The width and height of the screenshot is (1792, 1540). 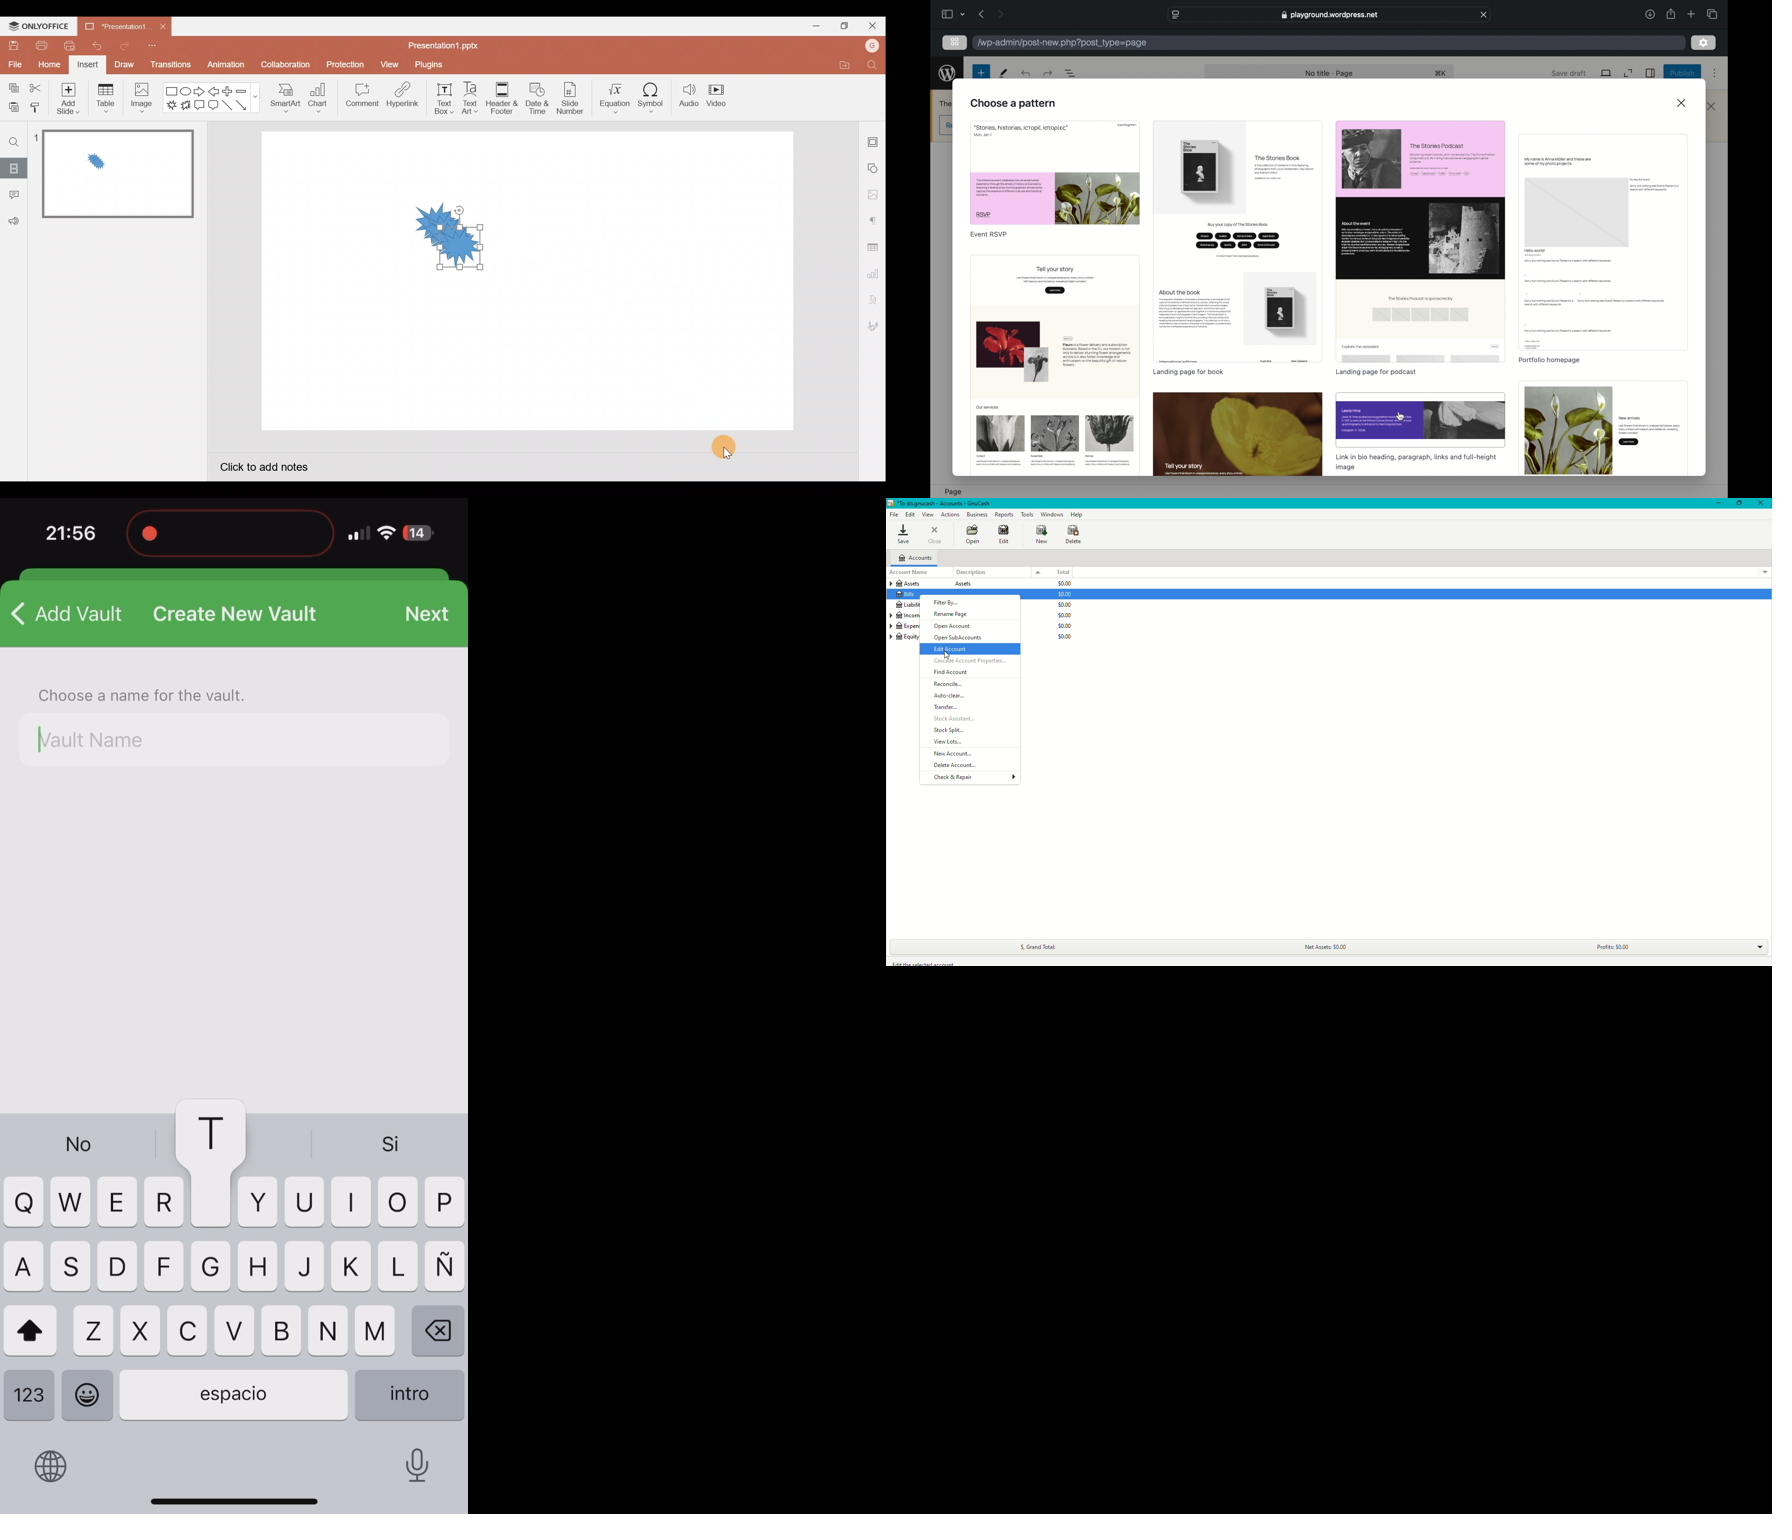 I want to click on Cursor, so click(x=728, y=444).